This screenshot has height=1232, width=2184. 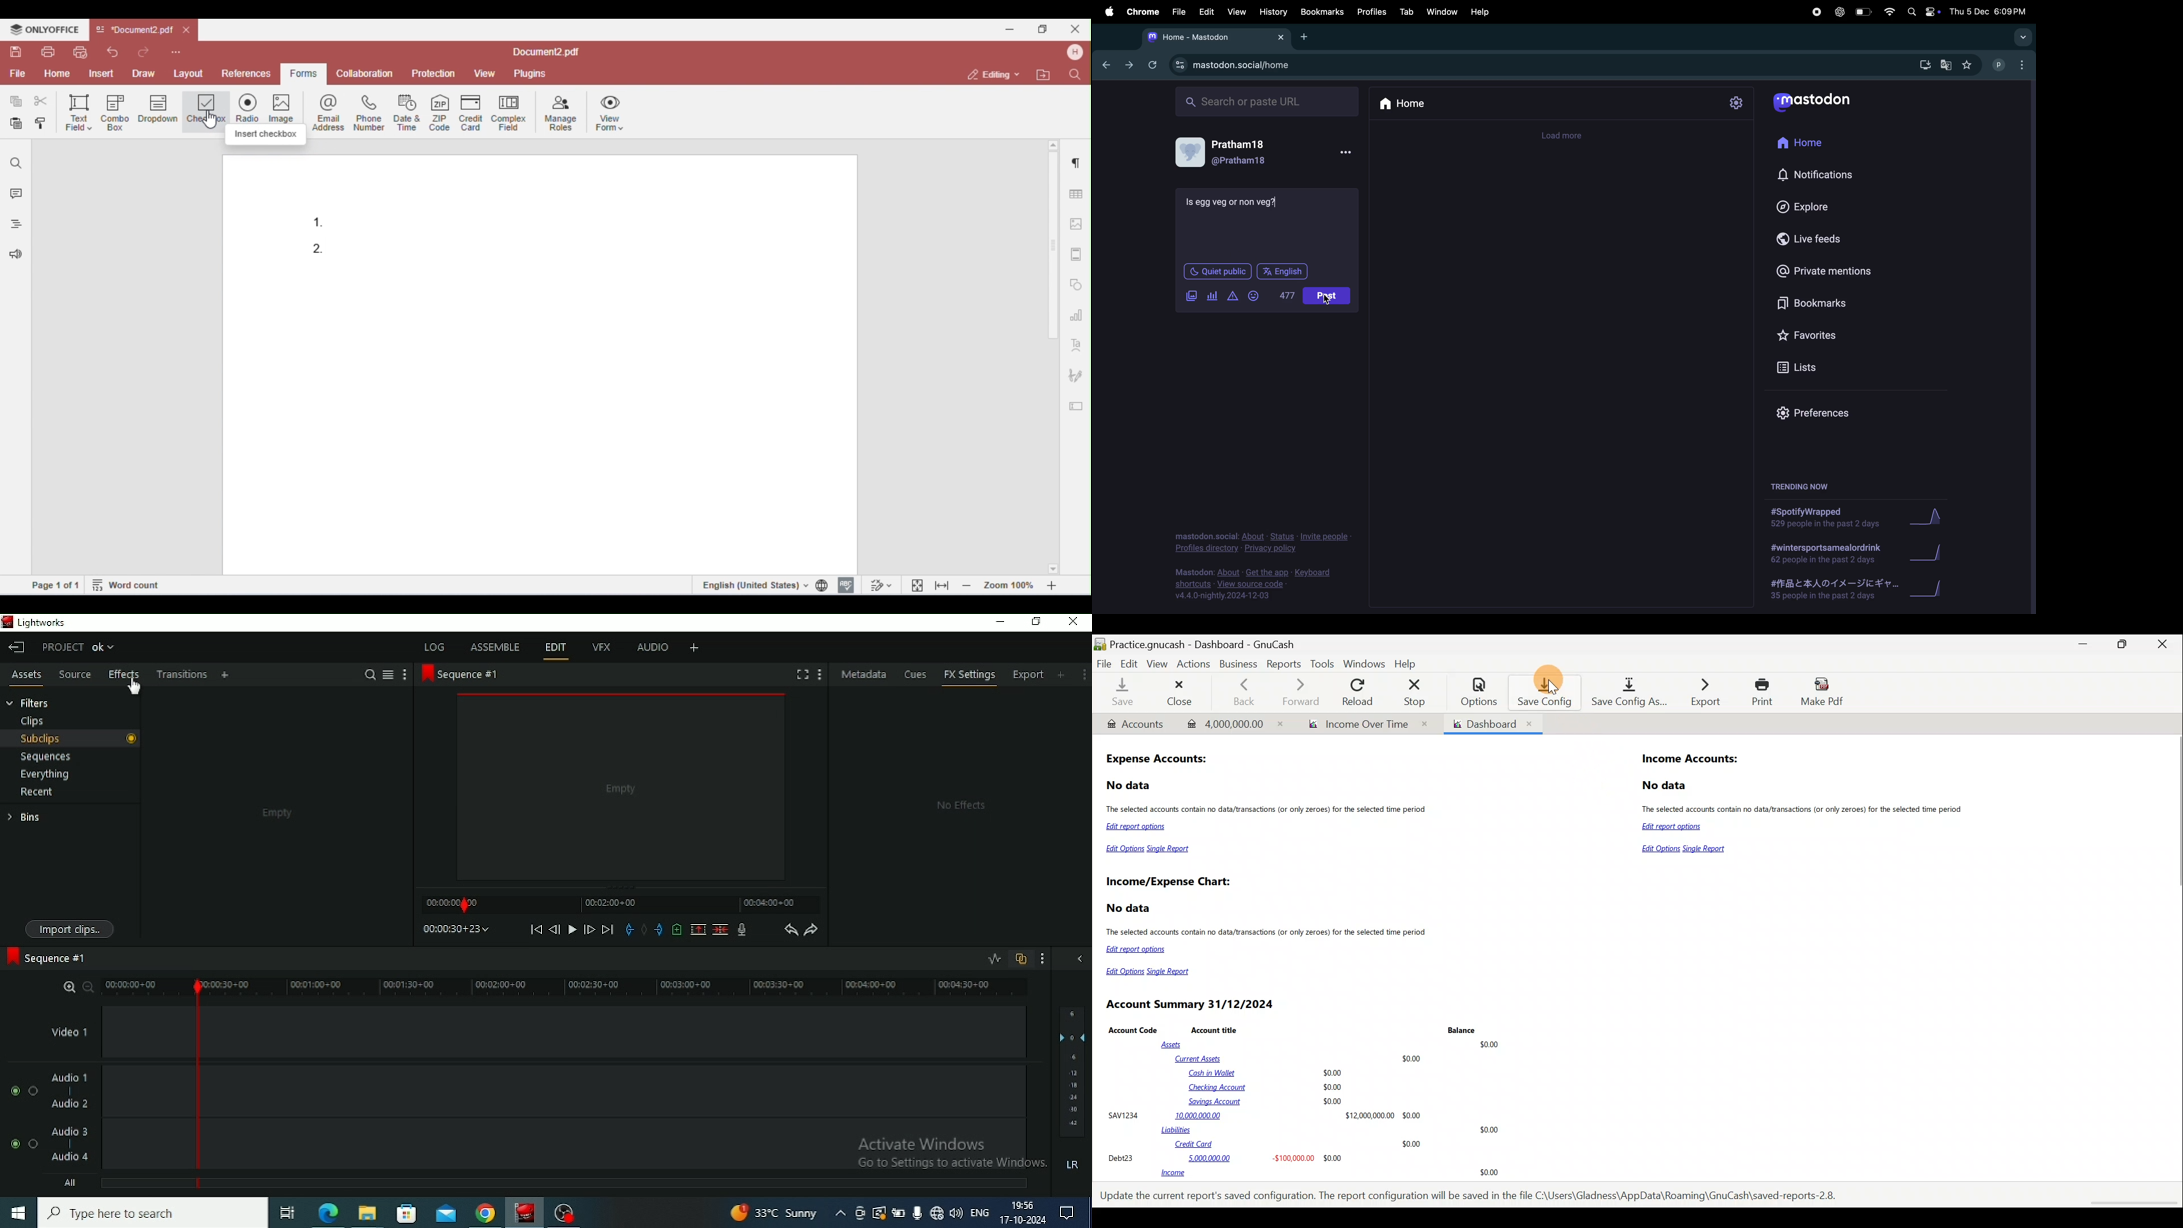 What do you see at coordinates (652, 649) in the screenshot?
I see `Audio` at bounding box center [652, 649].